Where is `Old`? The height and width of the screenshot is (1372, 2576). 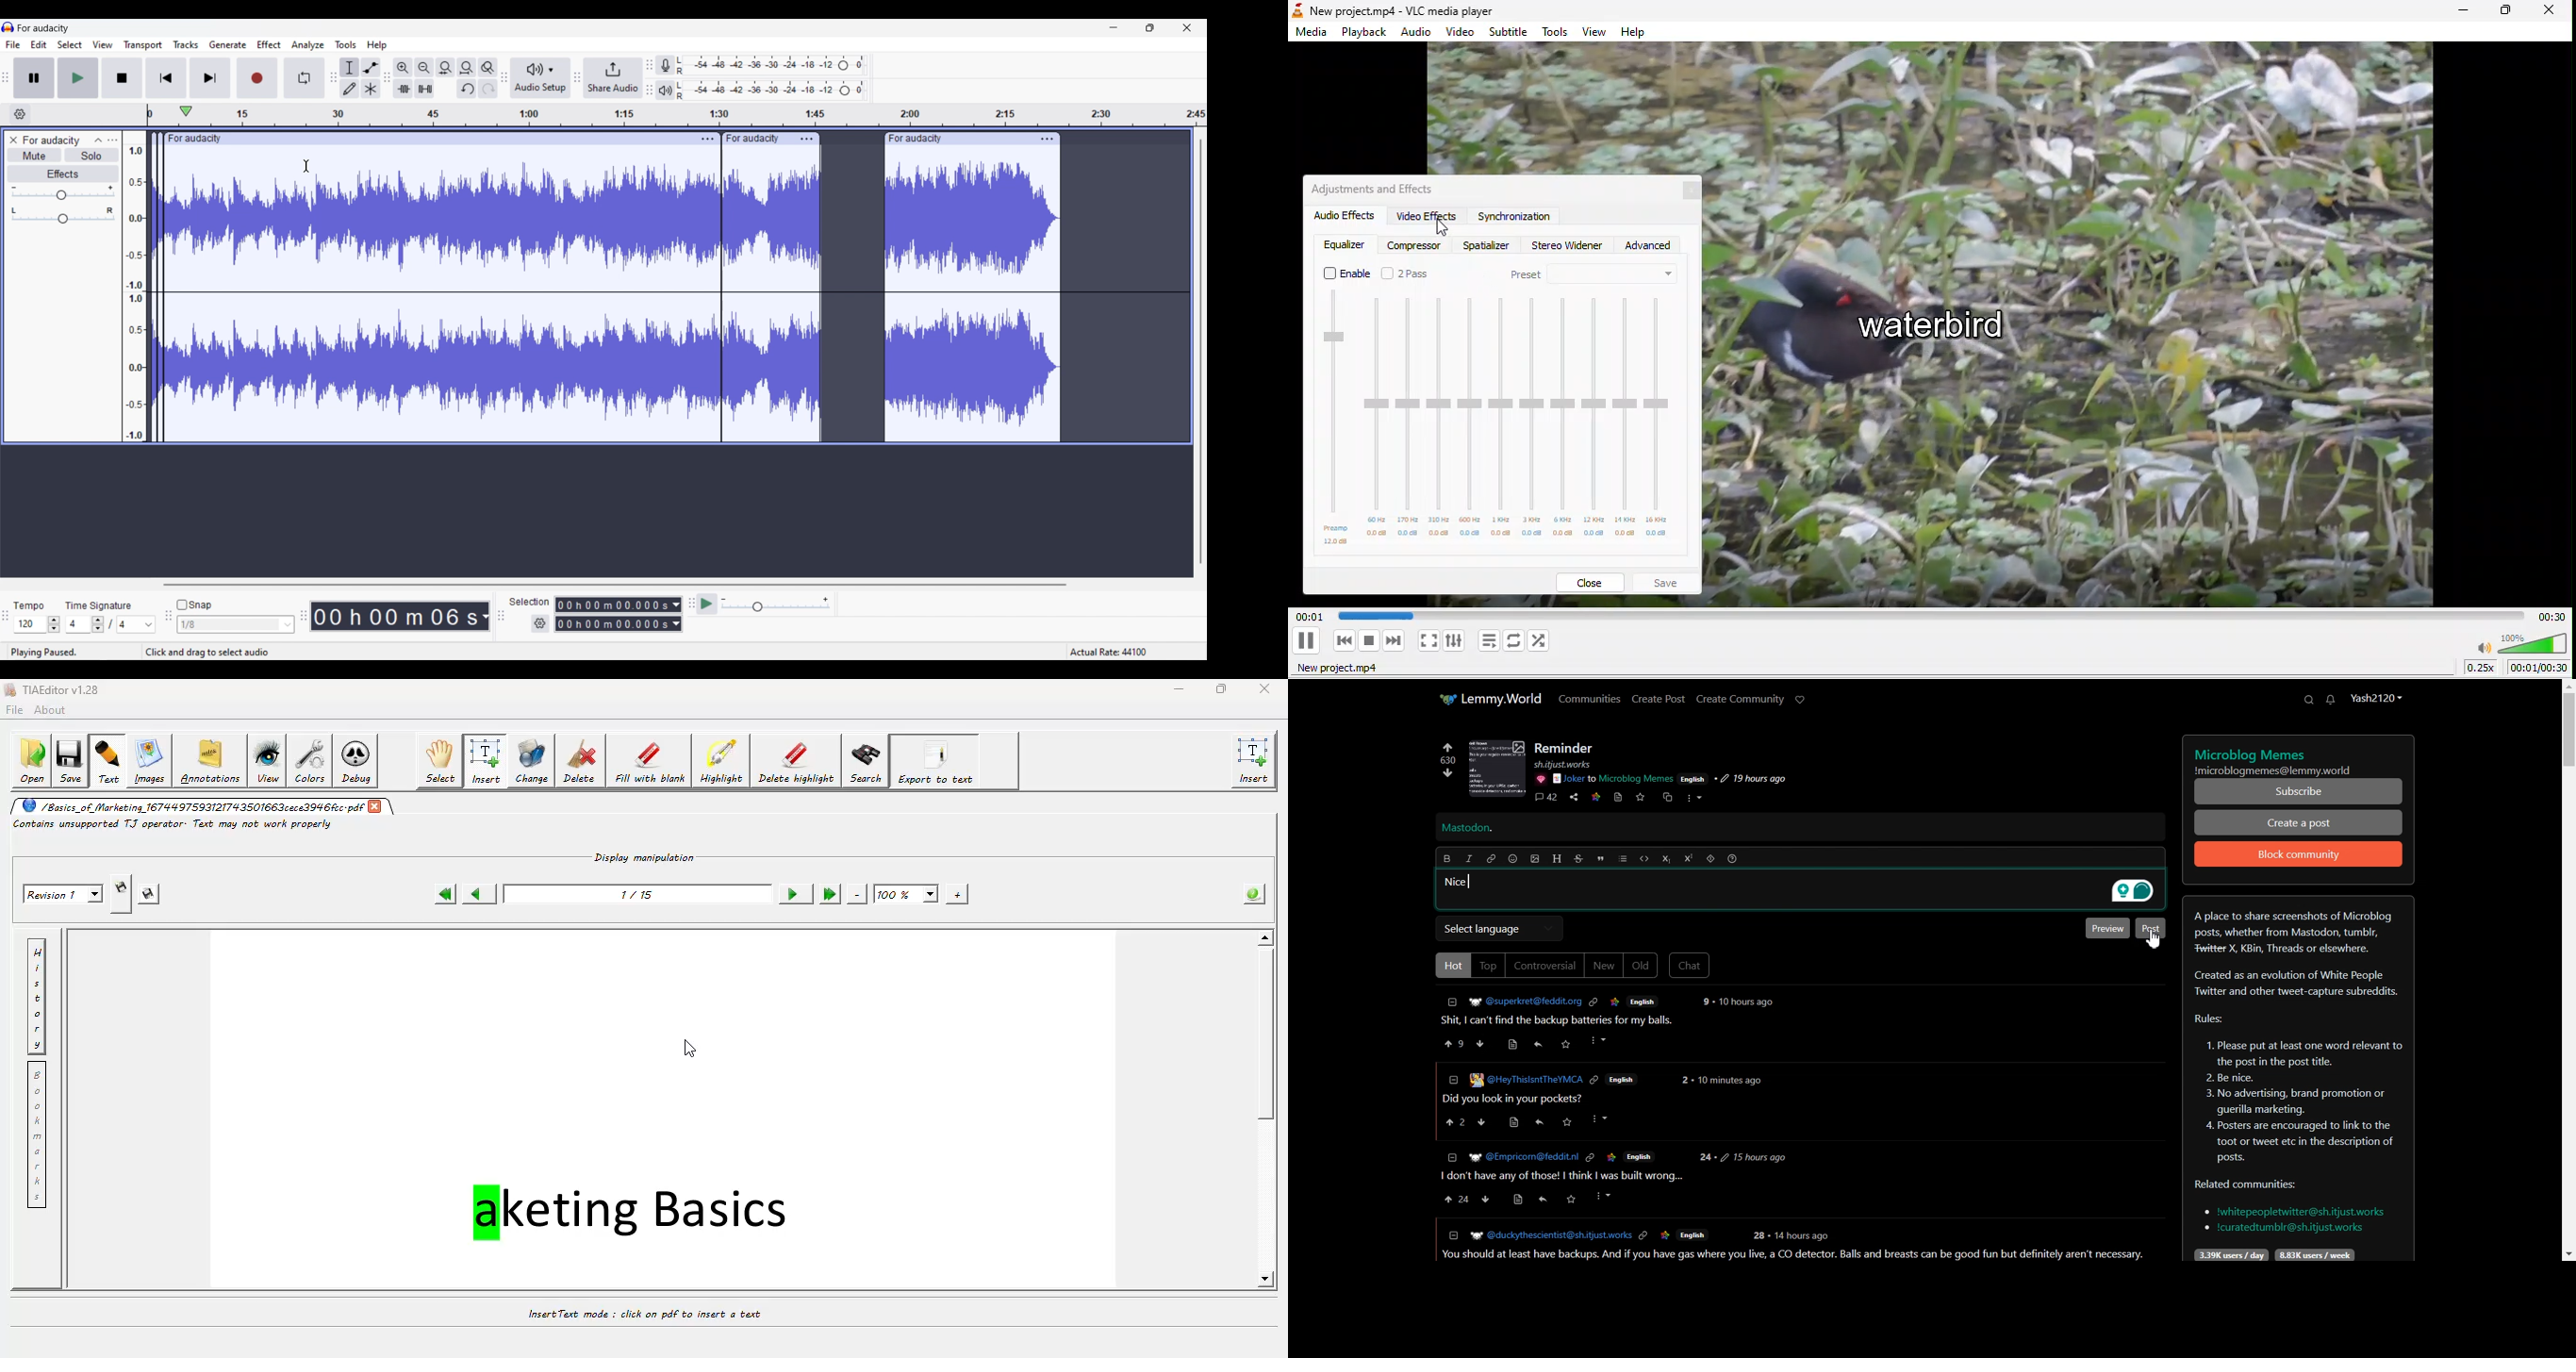 Old is located at coordinates (1641, 966).